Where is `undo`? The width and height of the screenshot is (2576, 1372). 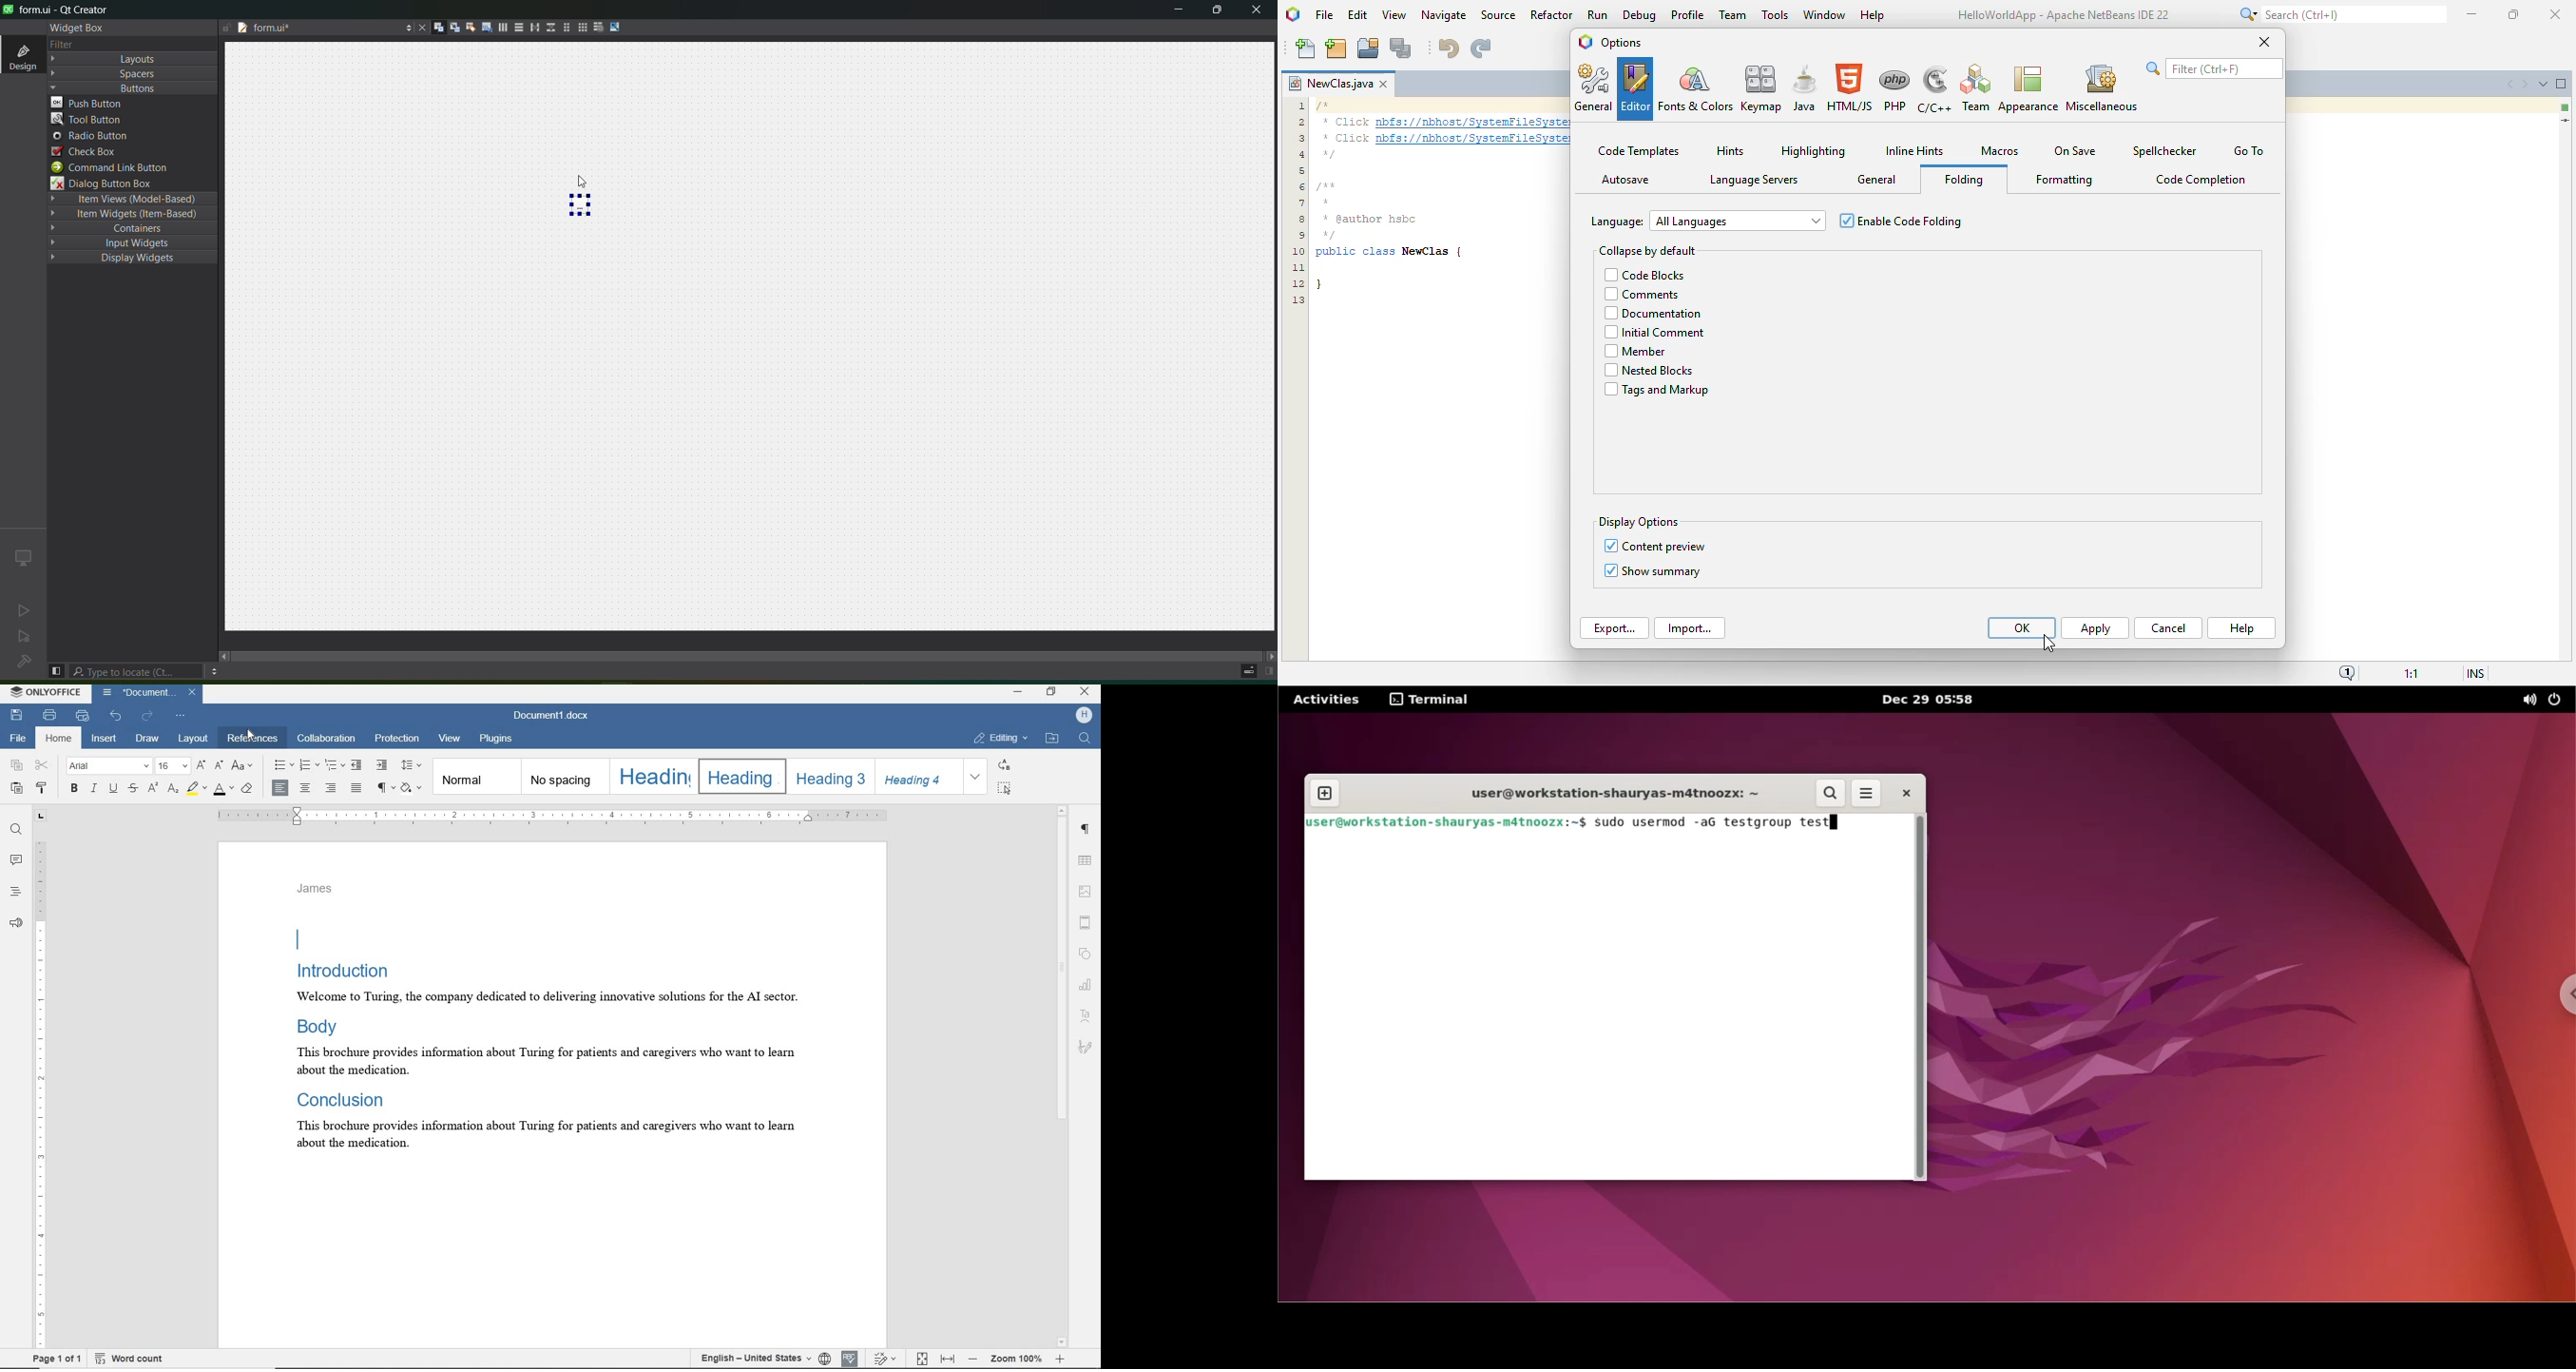
undo is located at coordinates (117, 716).